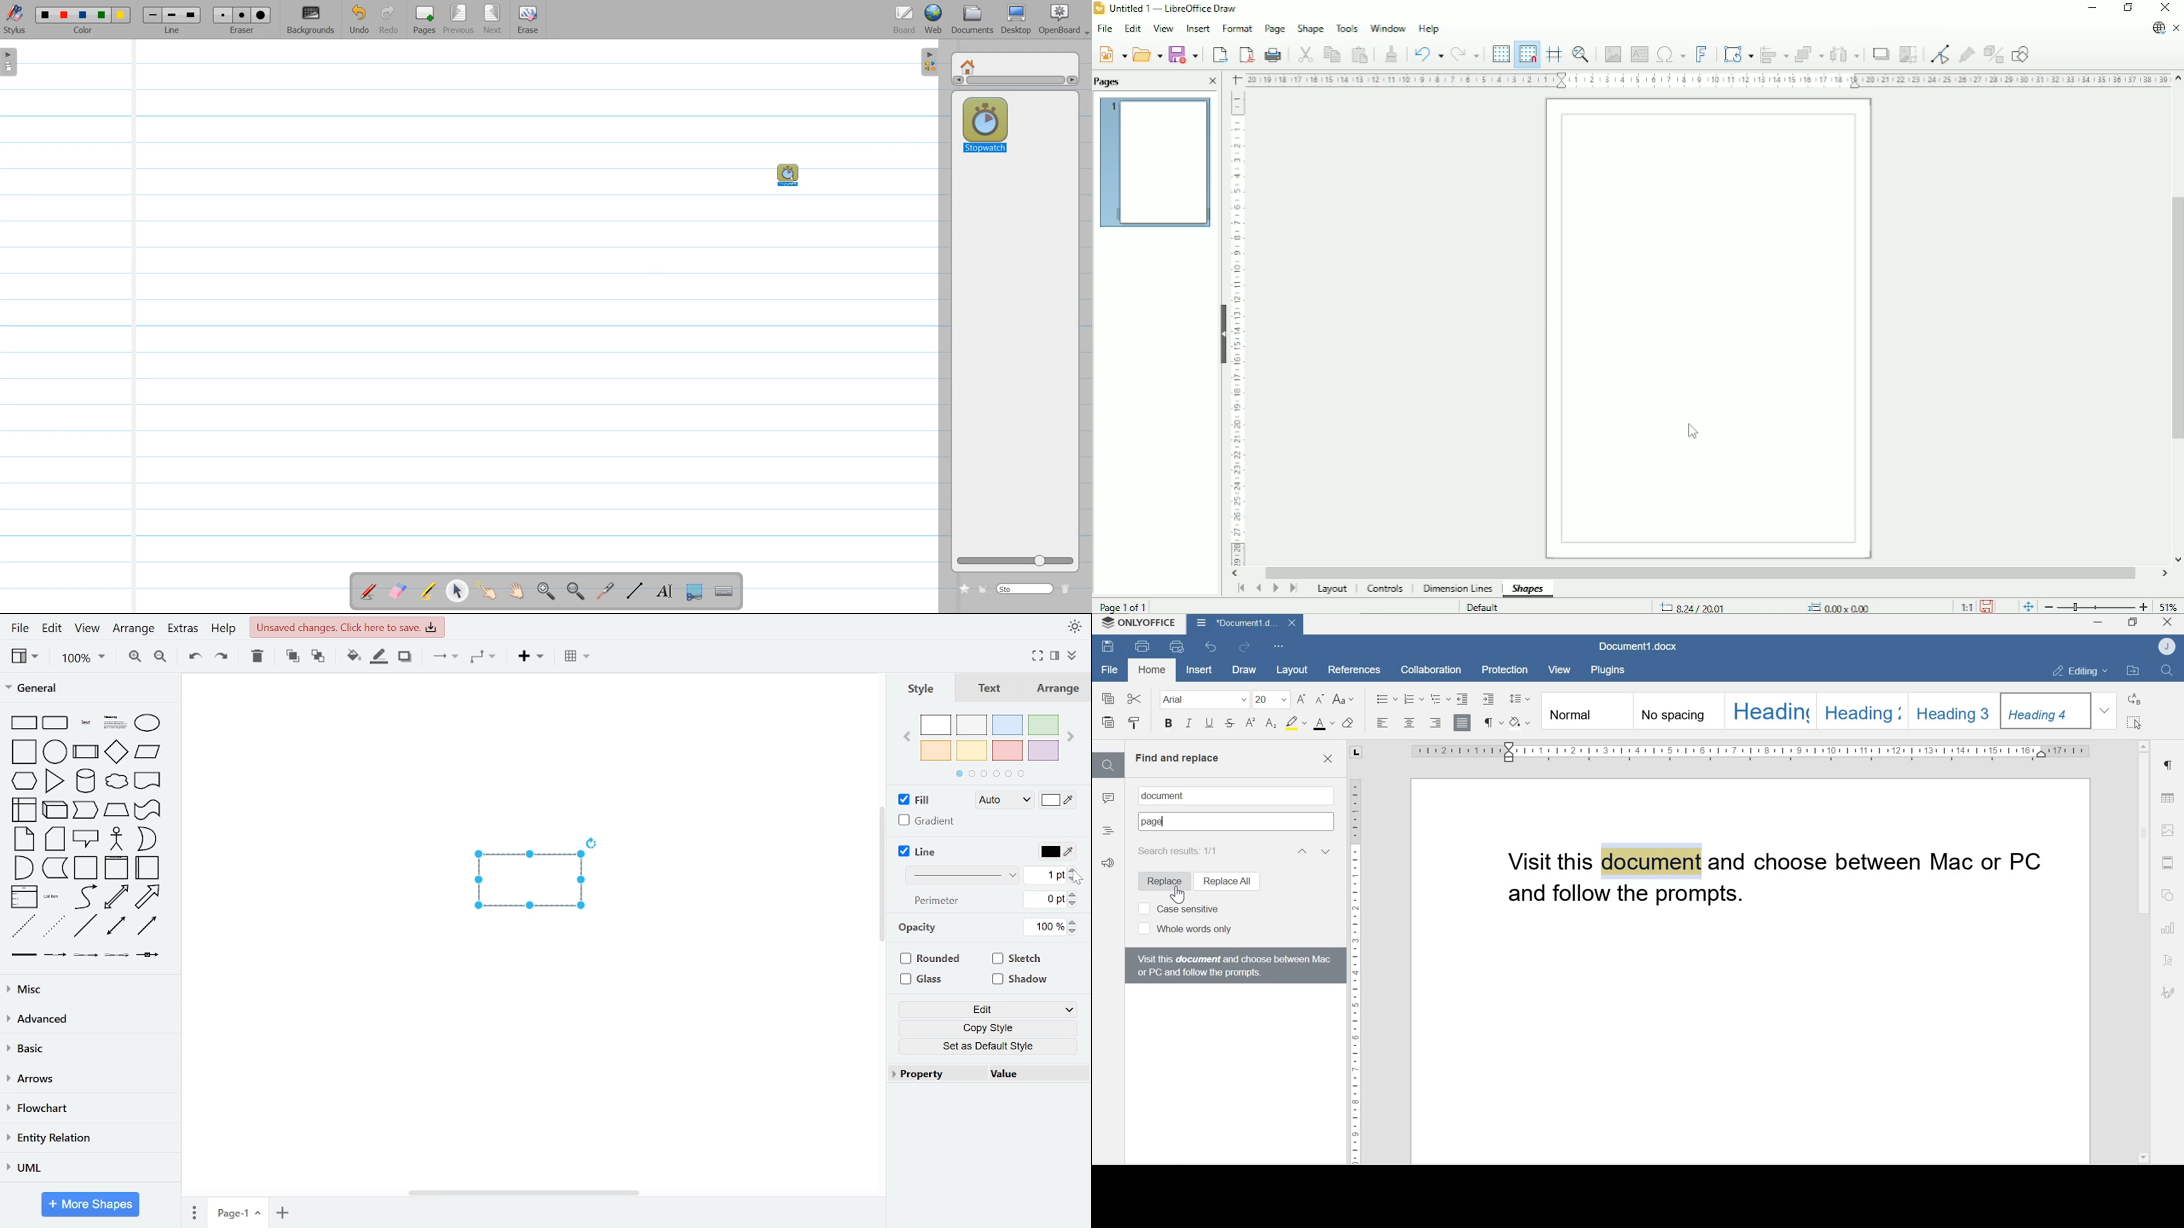 This screenshot has width=2184, height=1232. I want to click on Normal, so click(1586, 712).